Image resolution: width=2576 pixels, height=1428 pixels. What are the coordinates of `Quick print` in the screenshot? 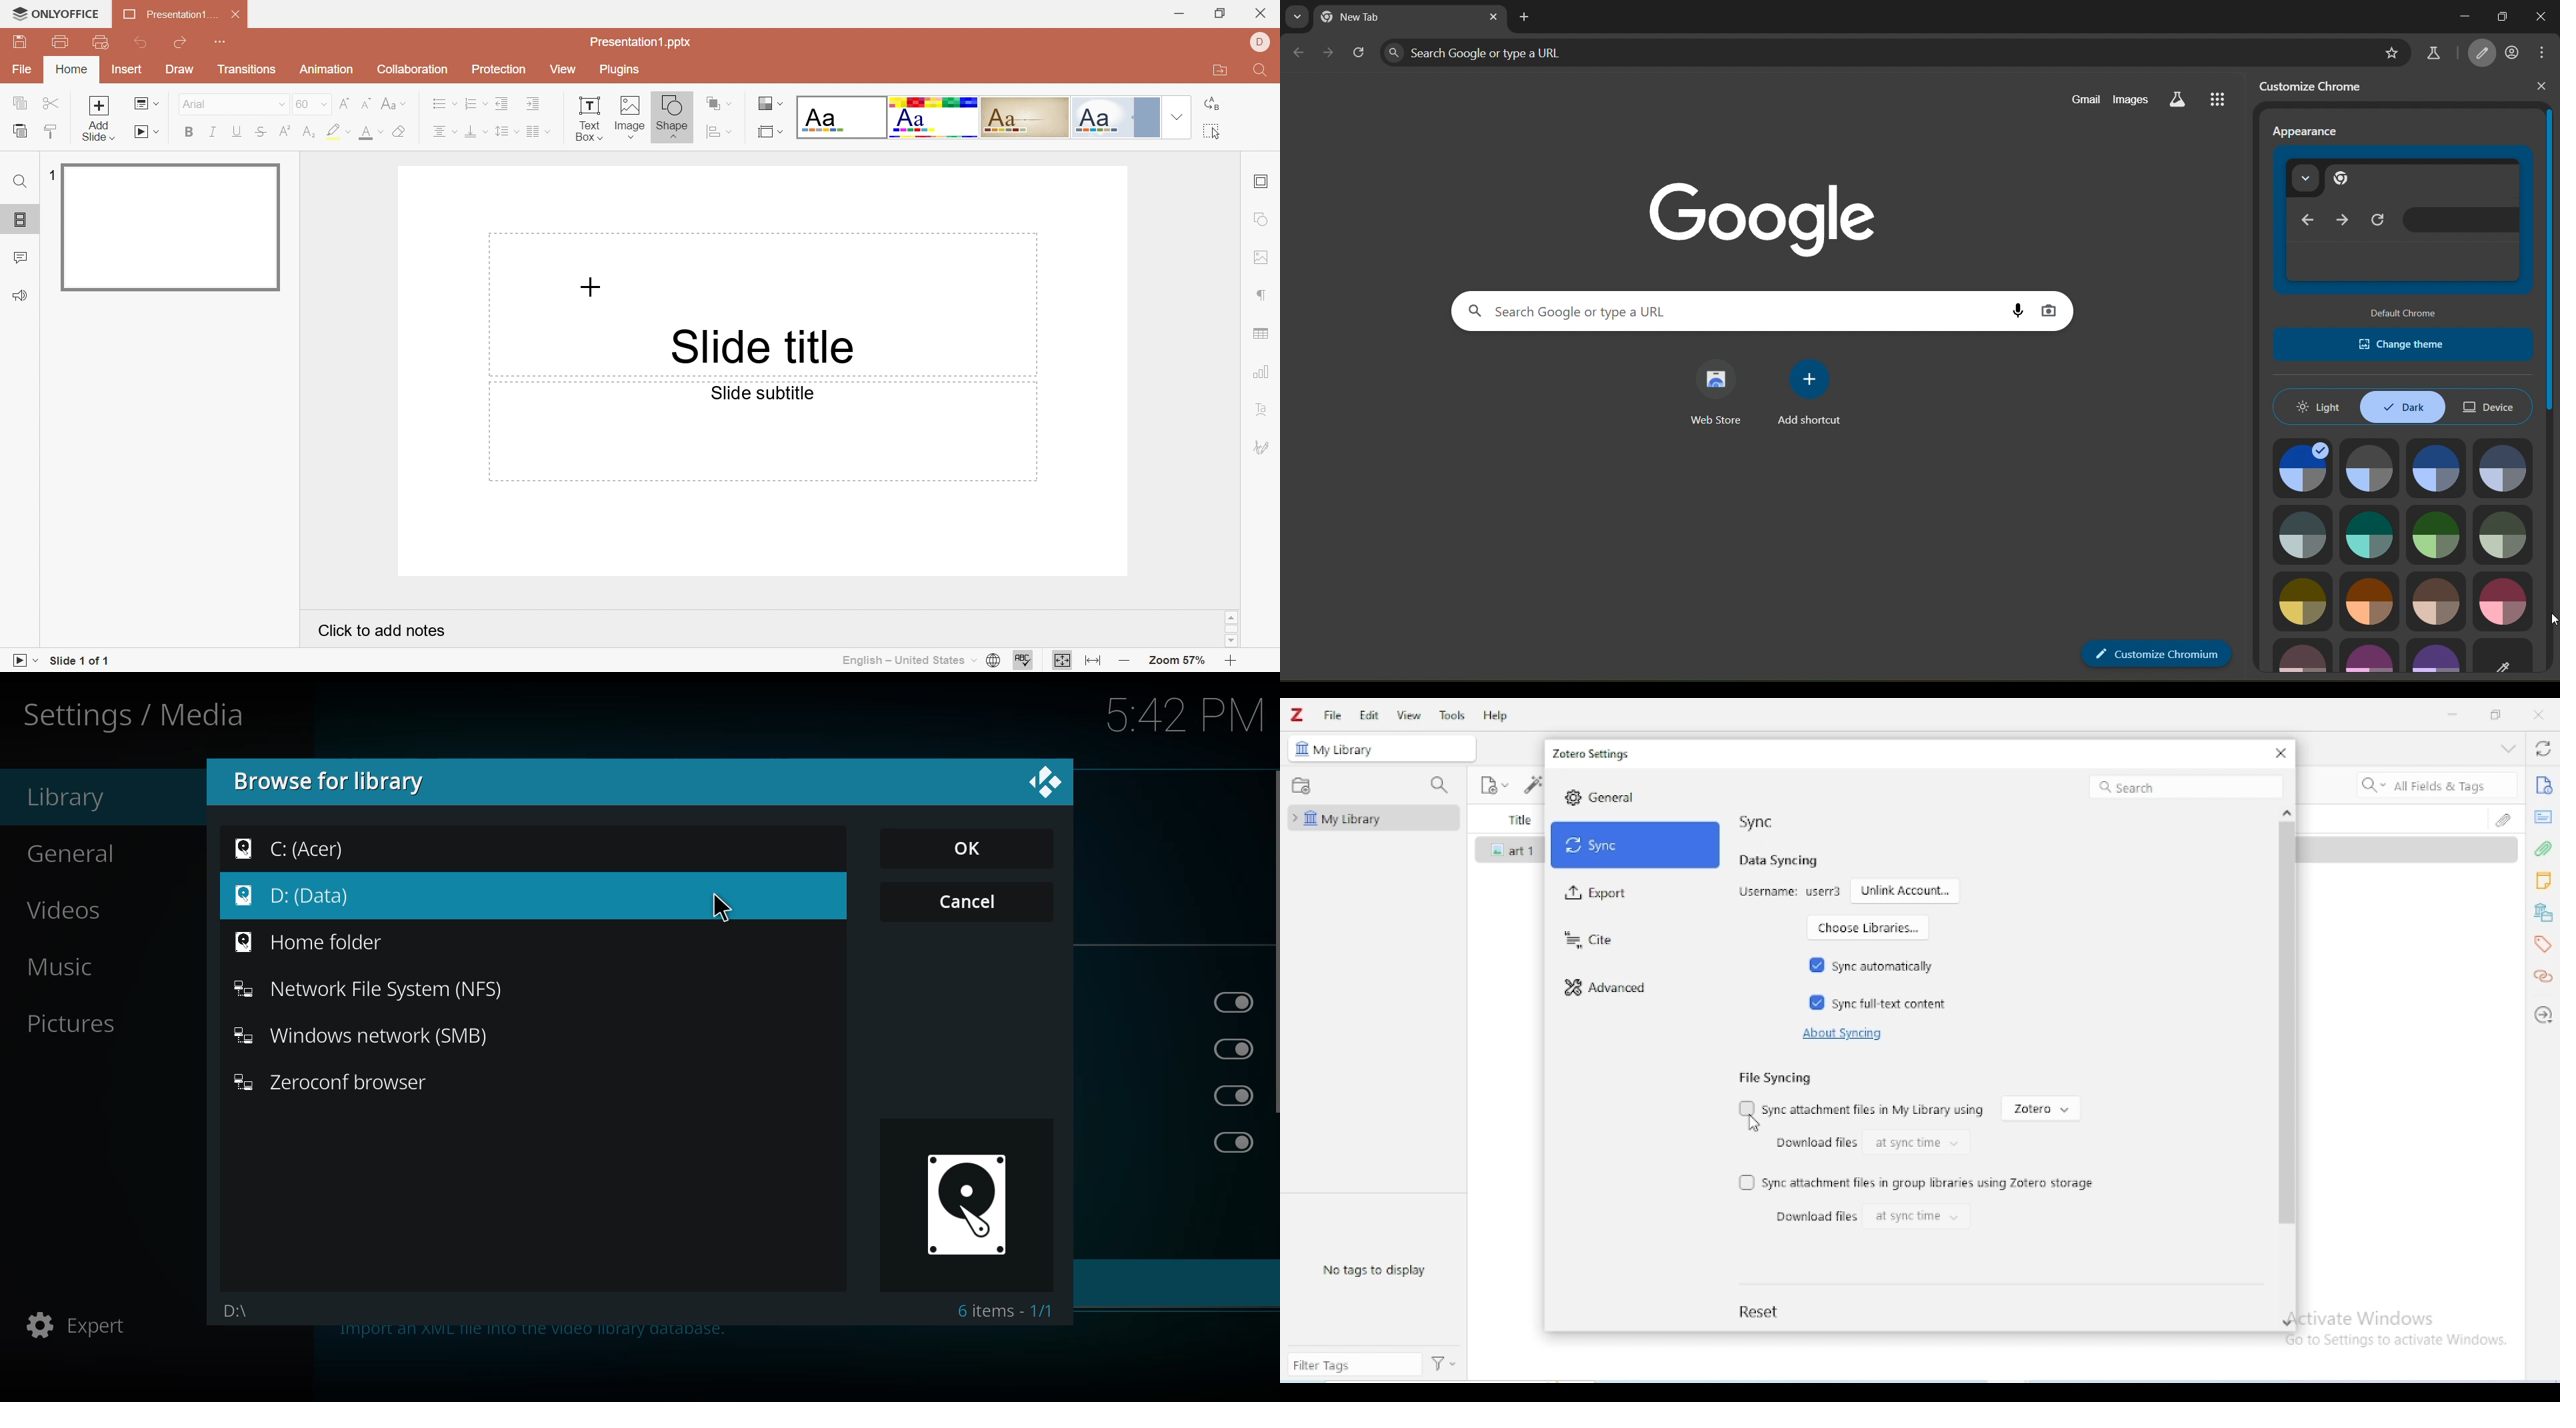 It's located at (103, 42).